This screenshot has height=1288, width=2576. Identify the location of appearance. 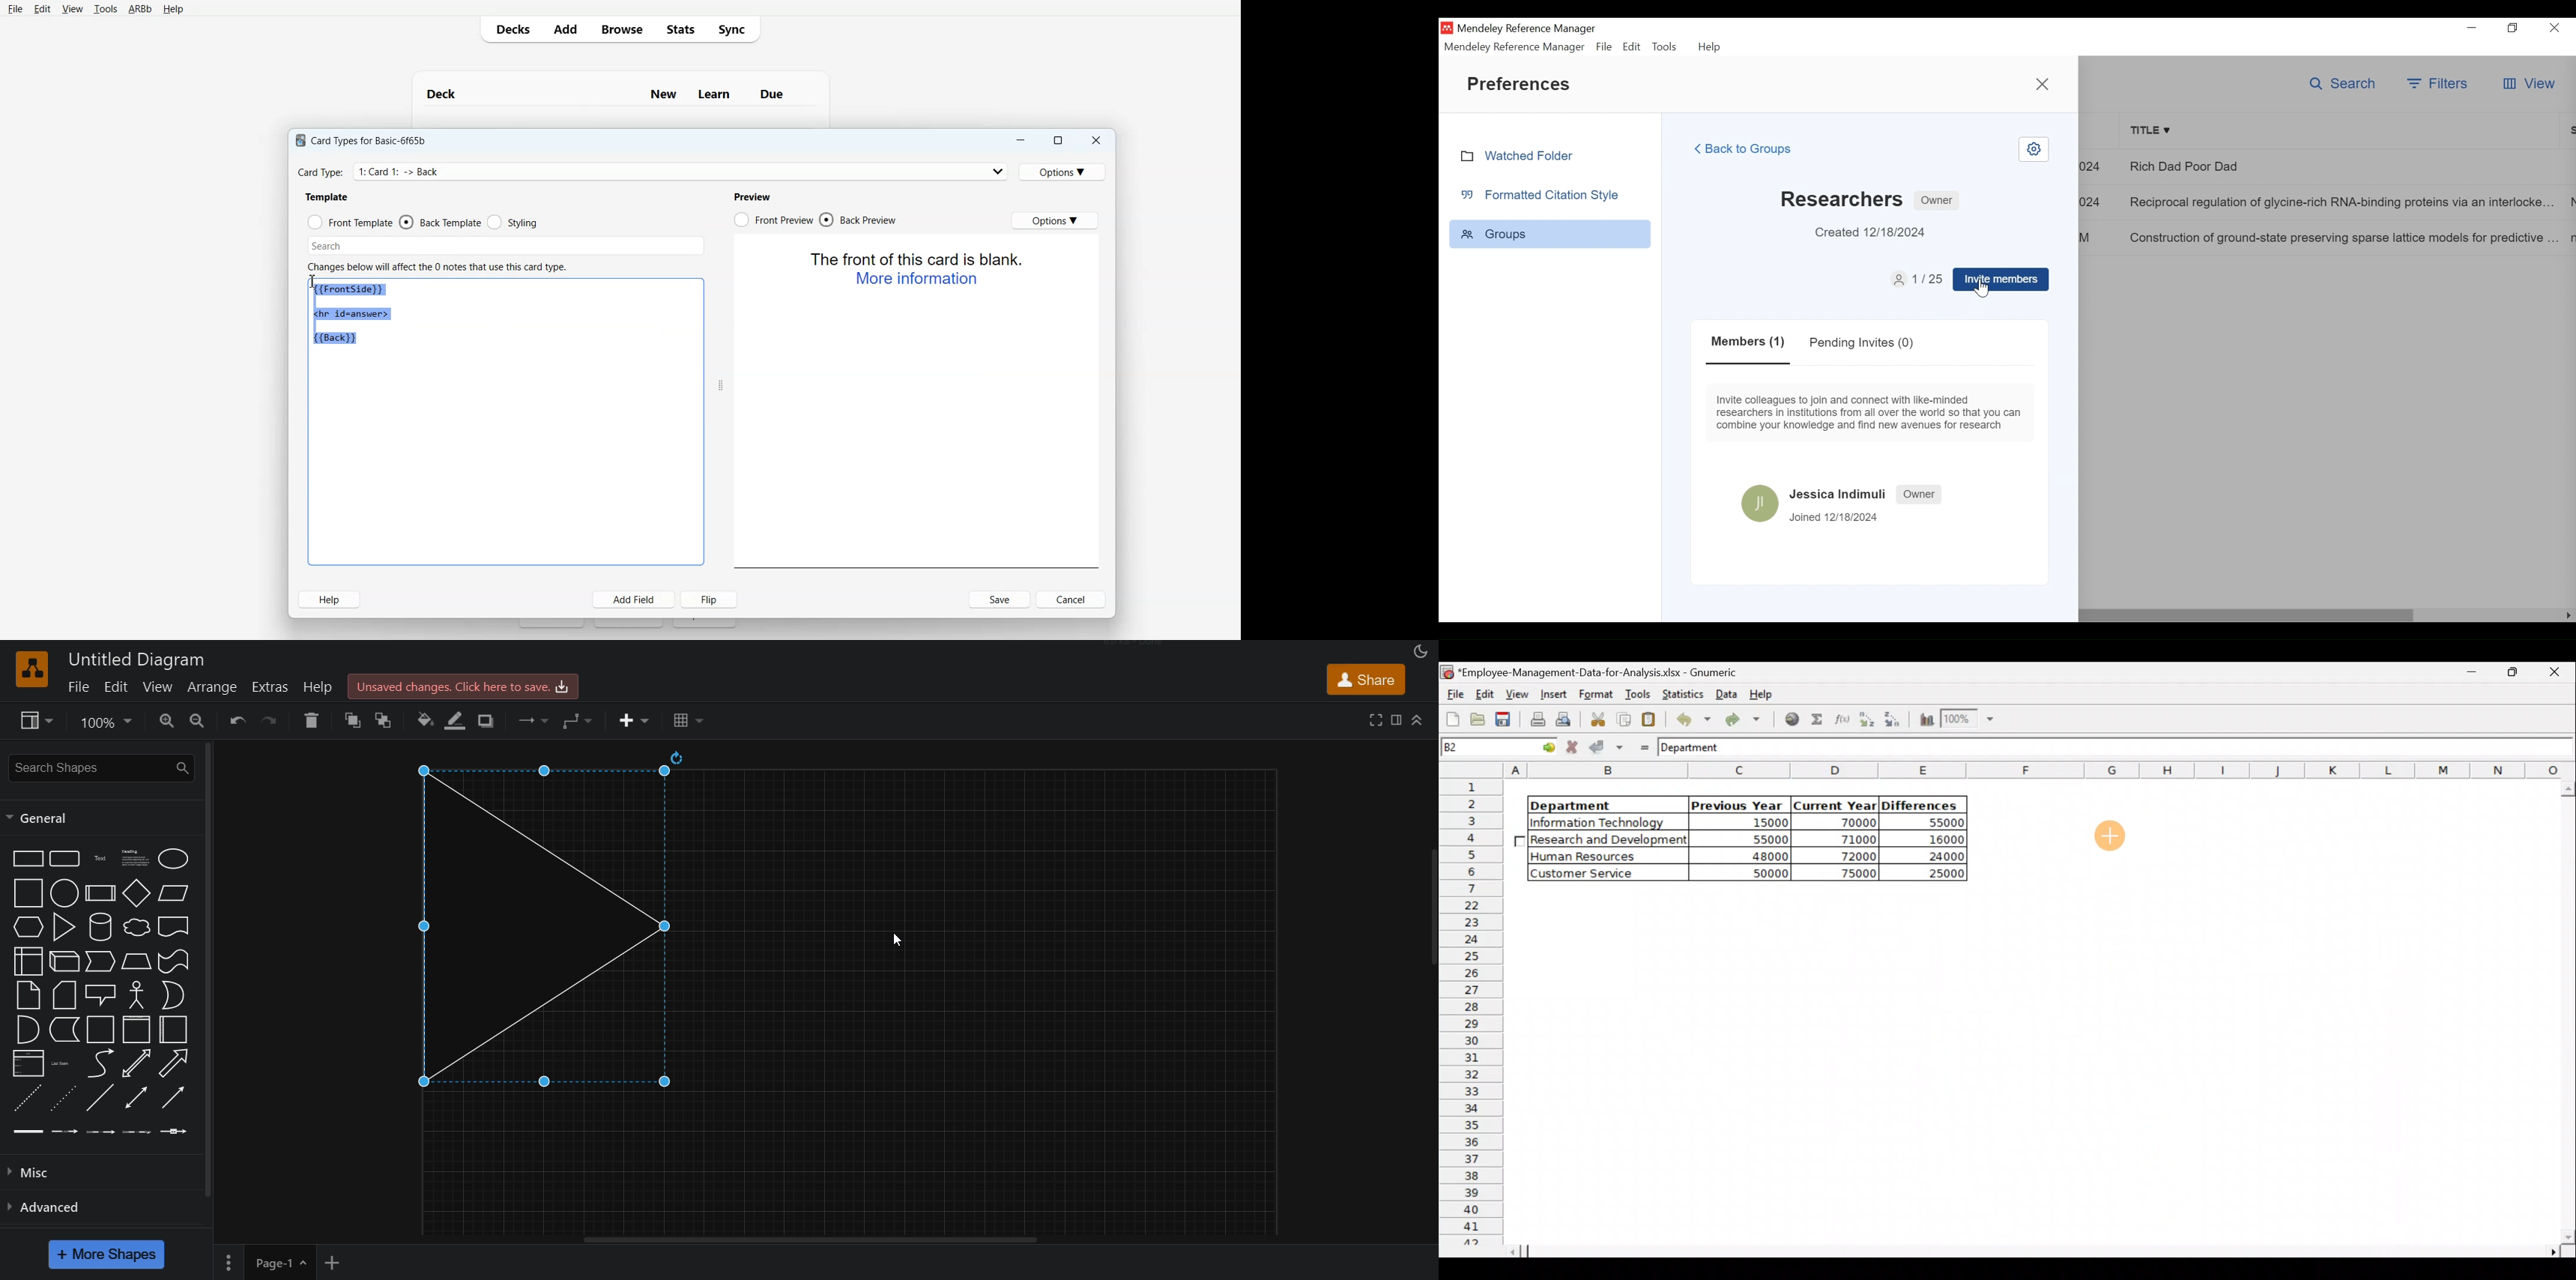
(1418, 651).